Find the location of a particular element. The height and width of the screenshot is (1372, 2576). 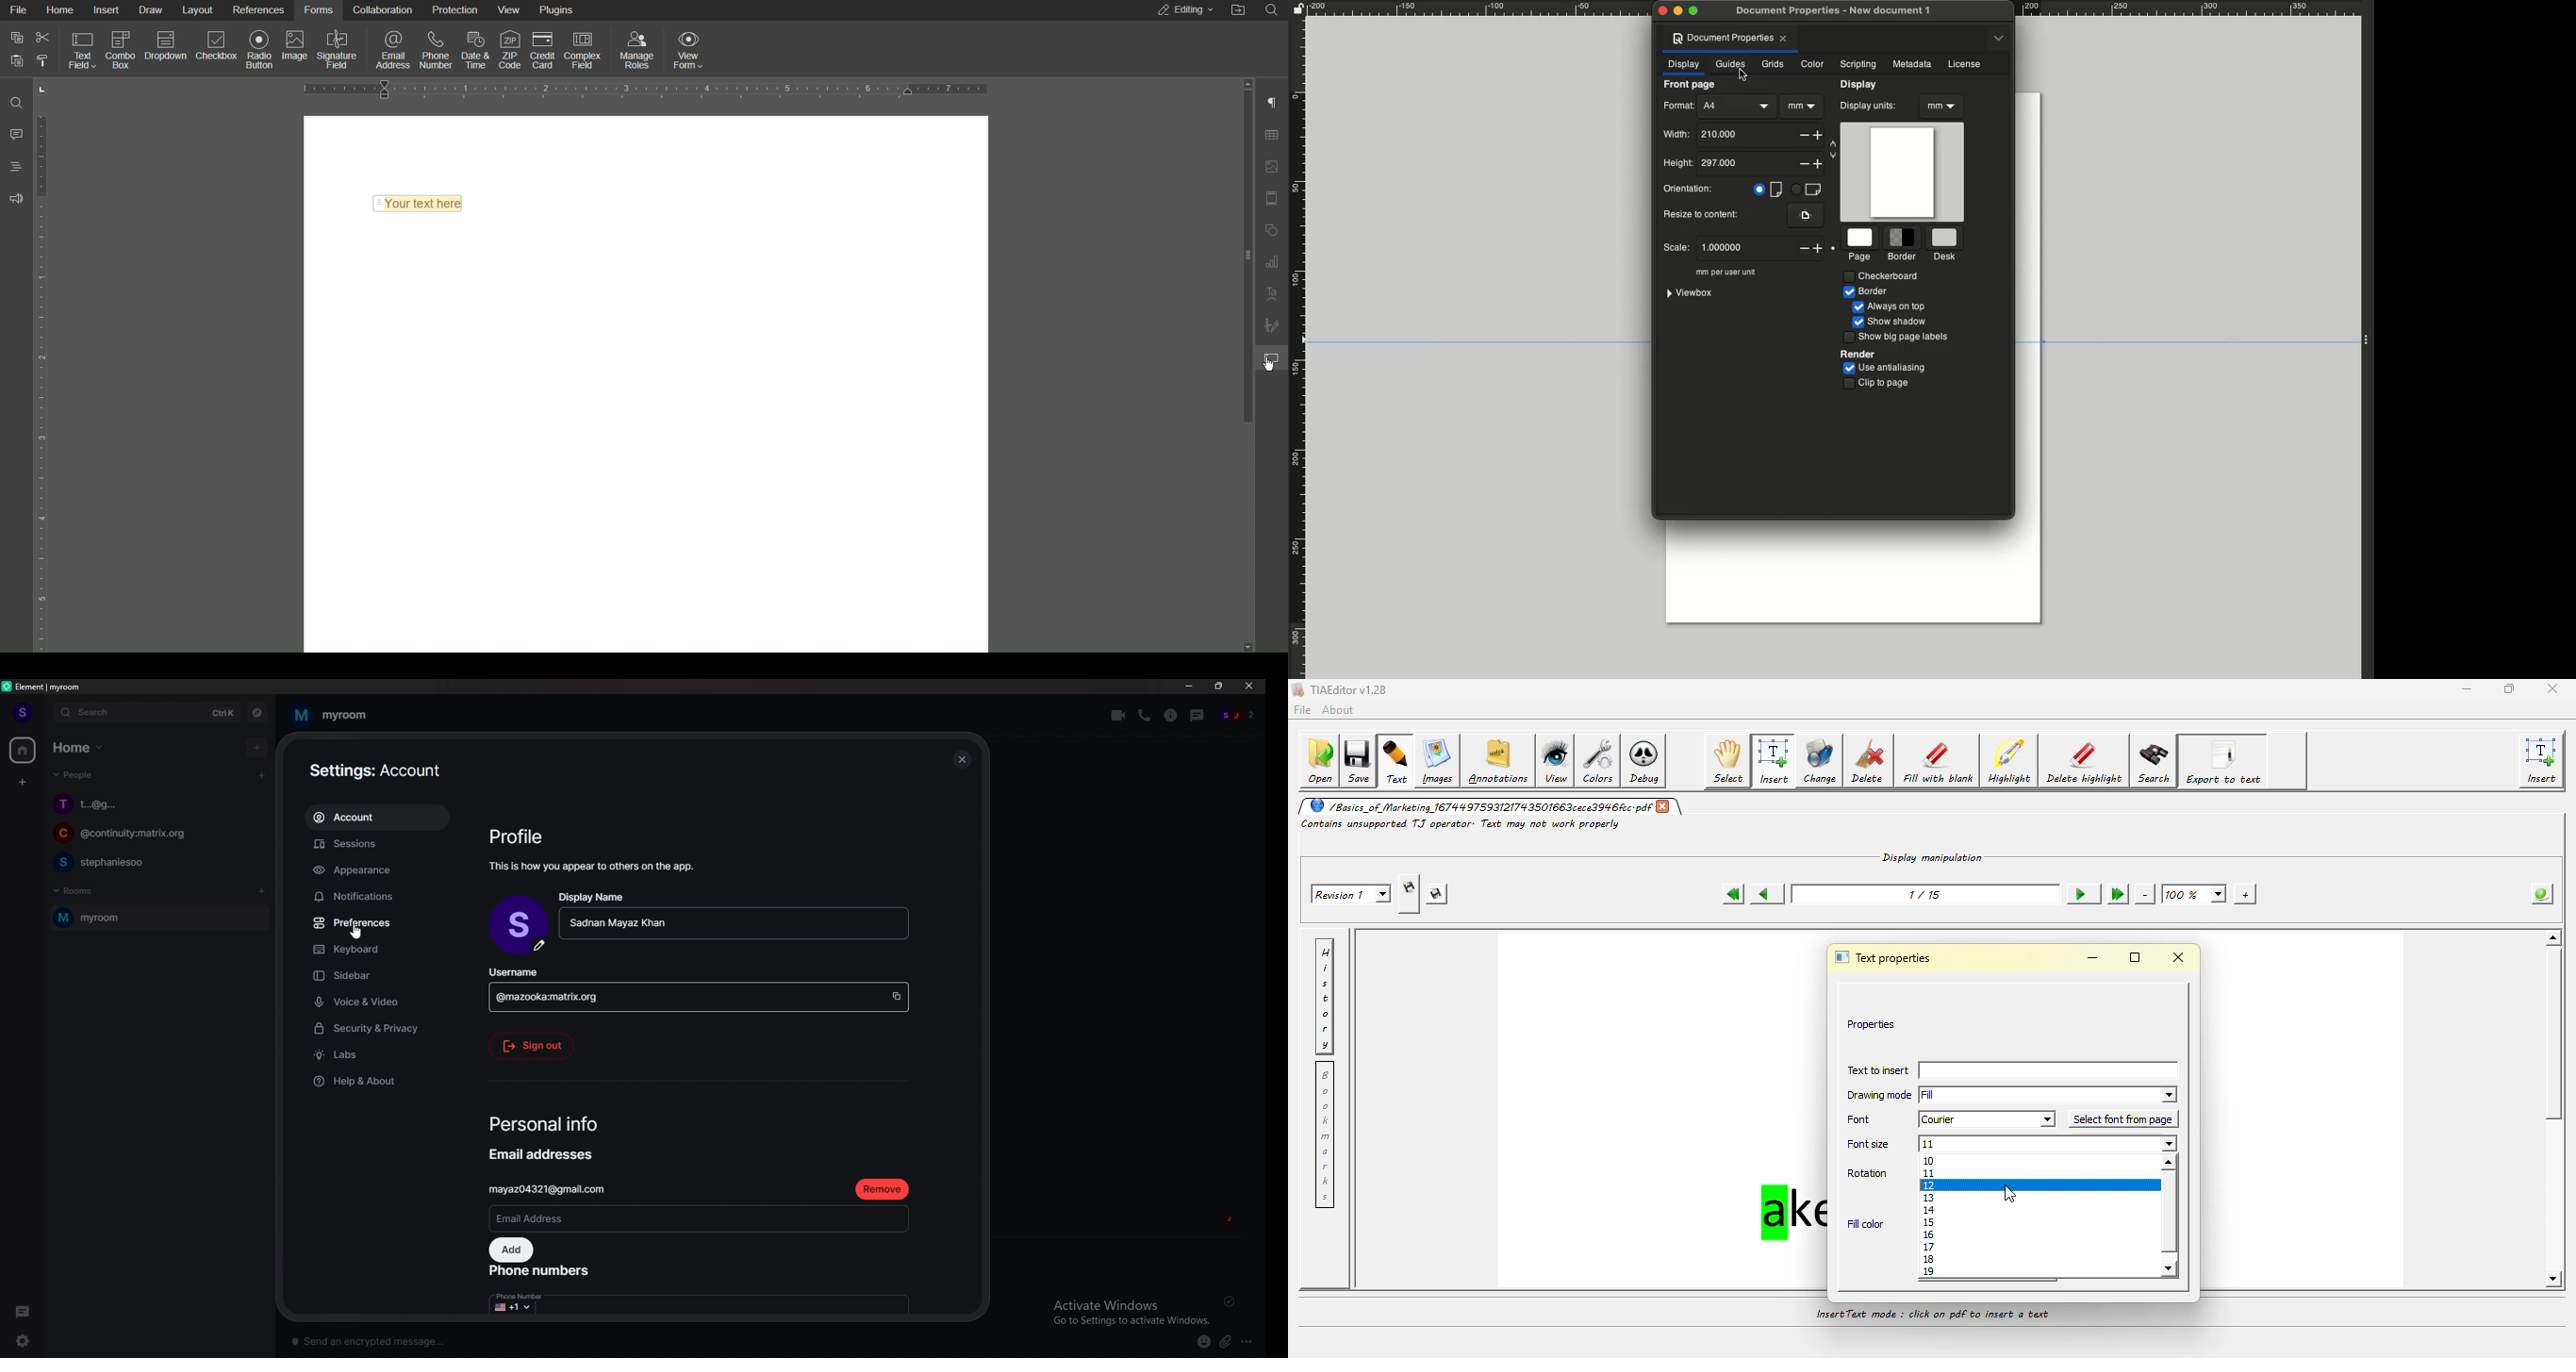

Portrait is located at coordinates (1768, 189).